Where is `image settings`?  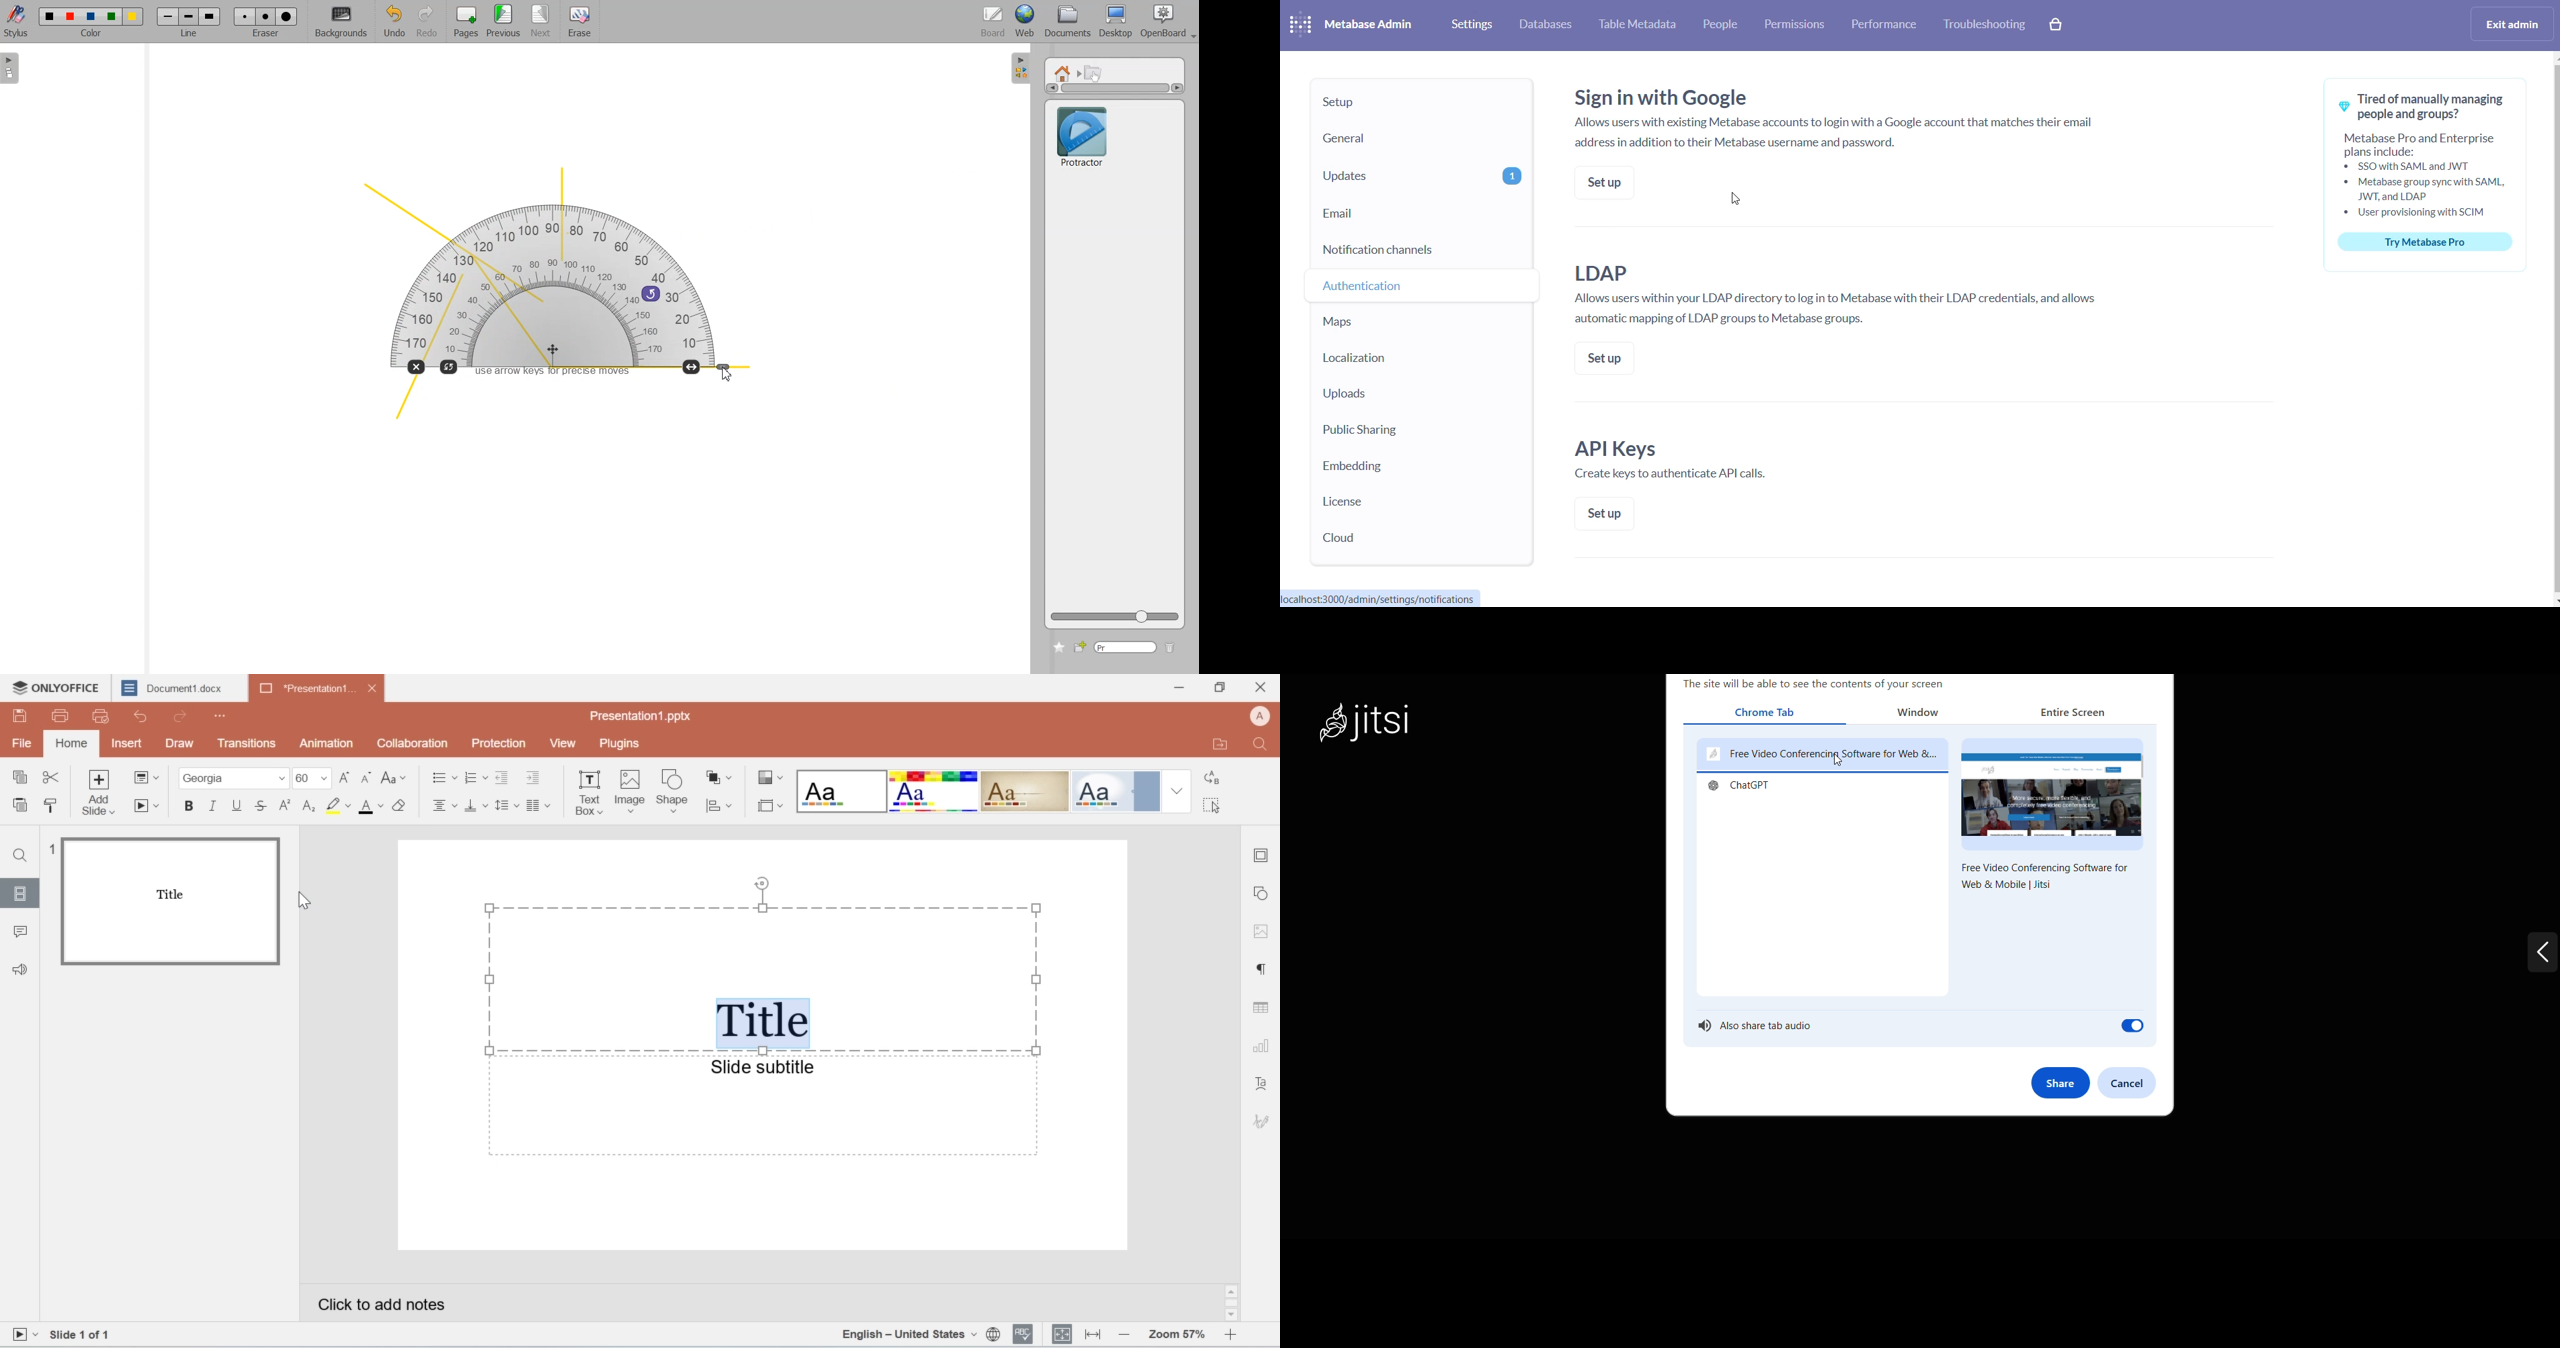
image settings is located at coordinates (1258, 930).